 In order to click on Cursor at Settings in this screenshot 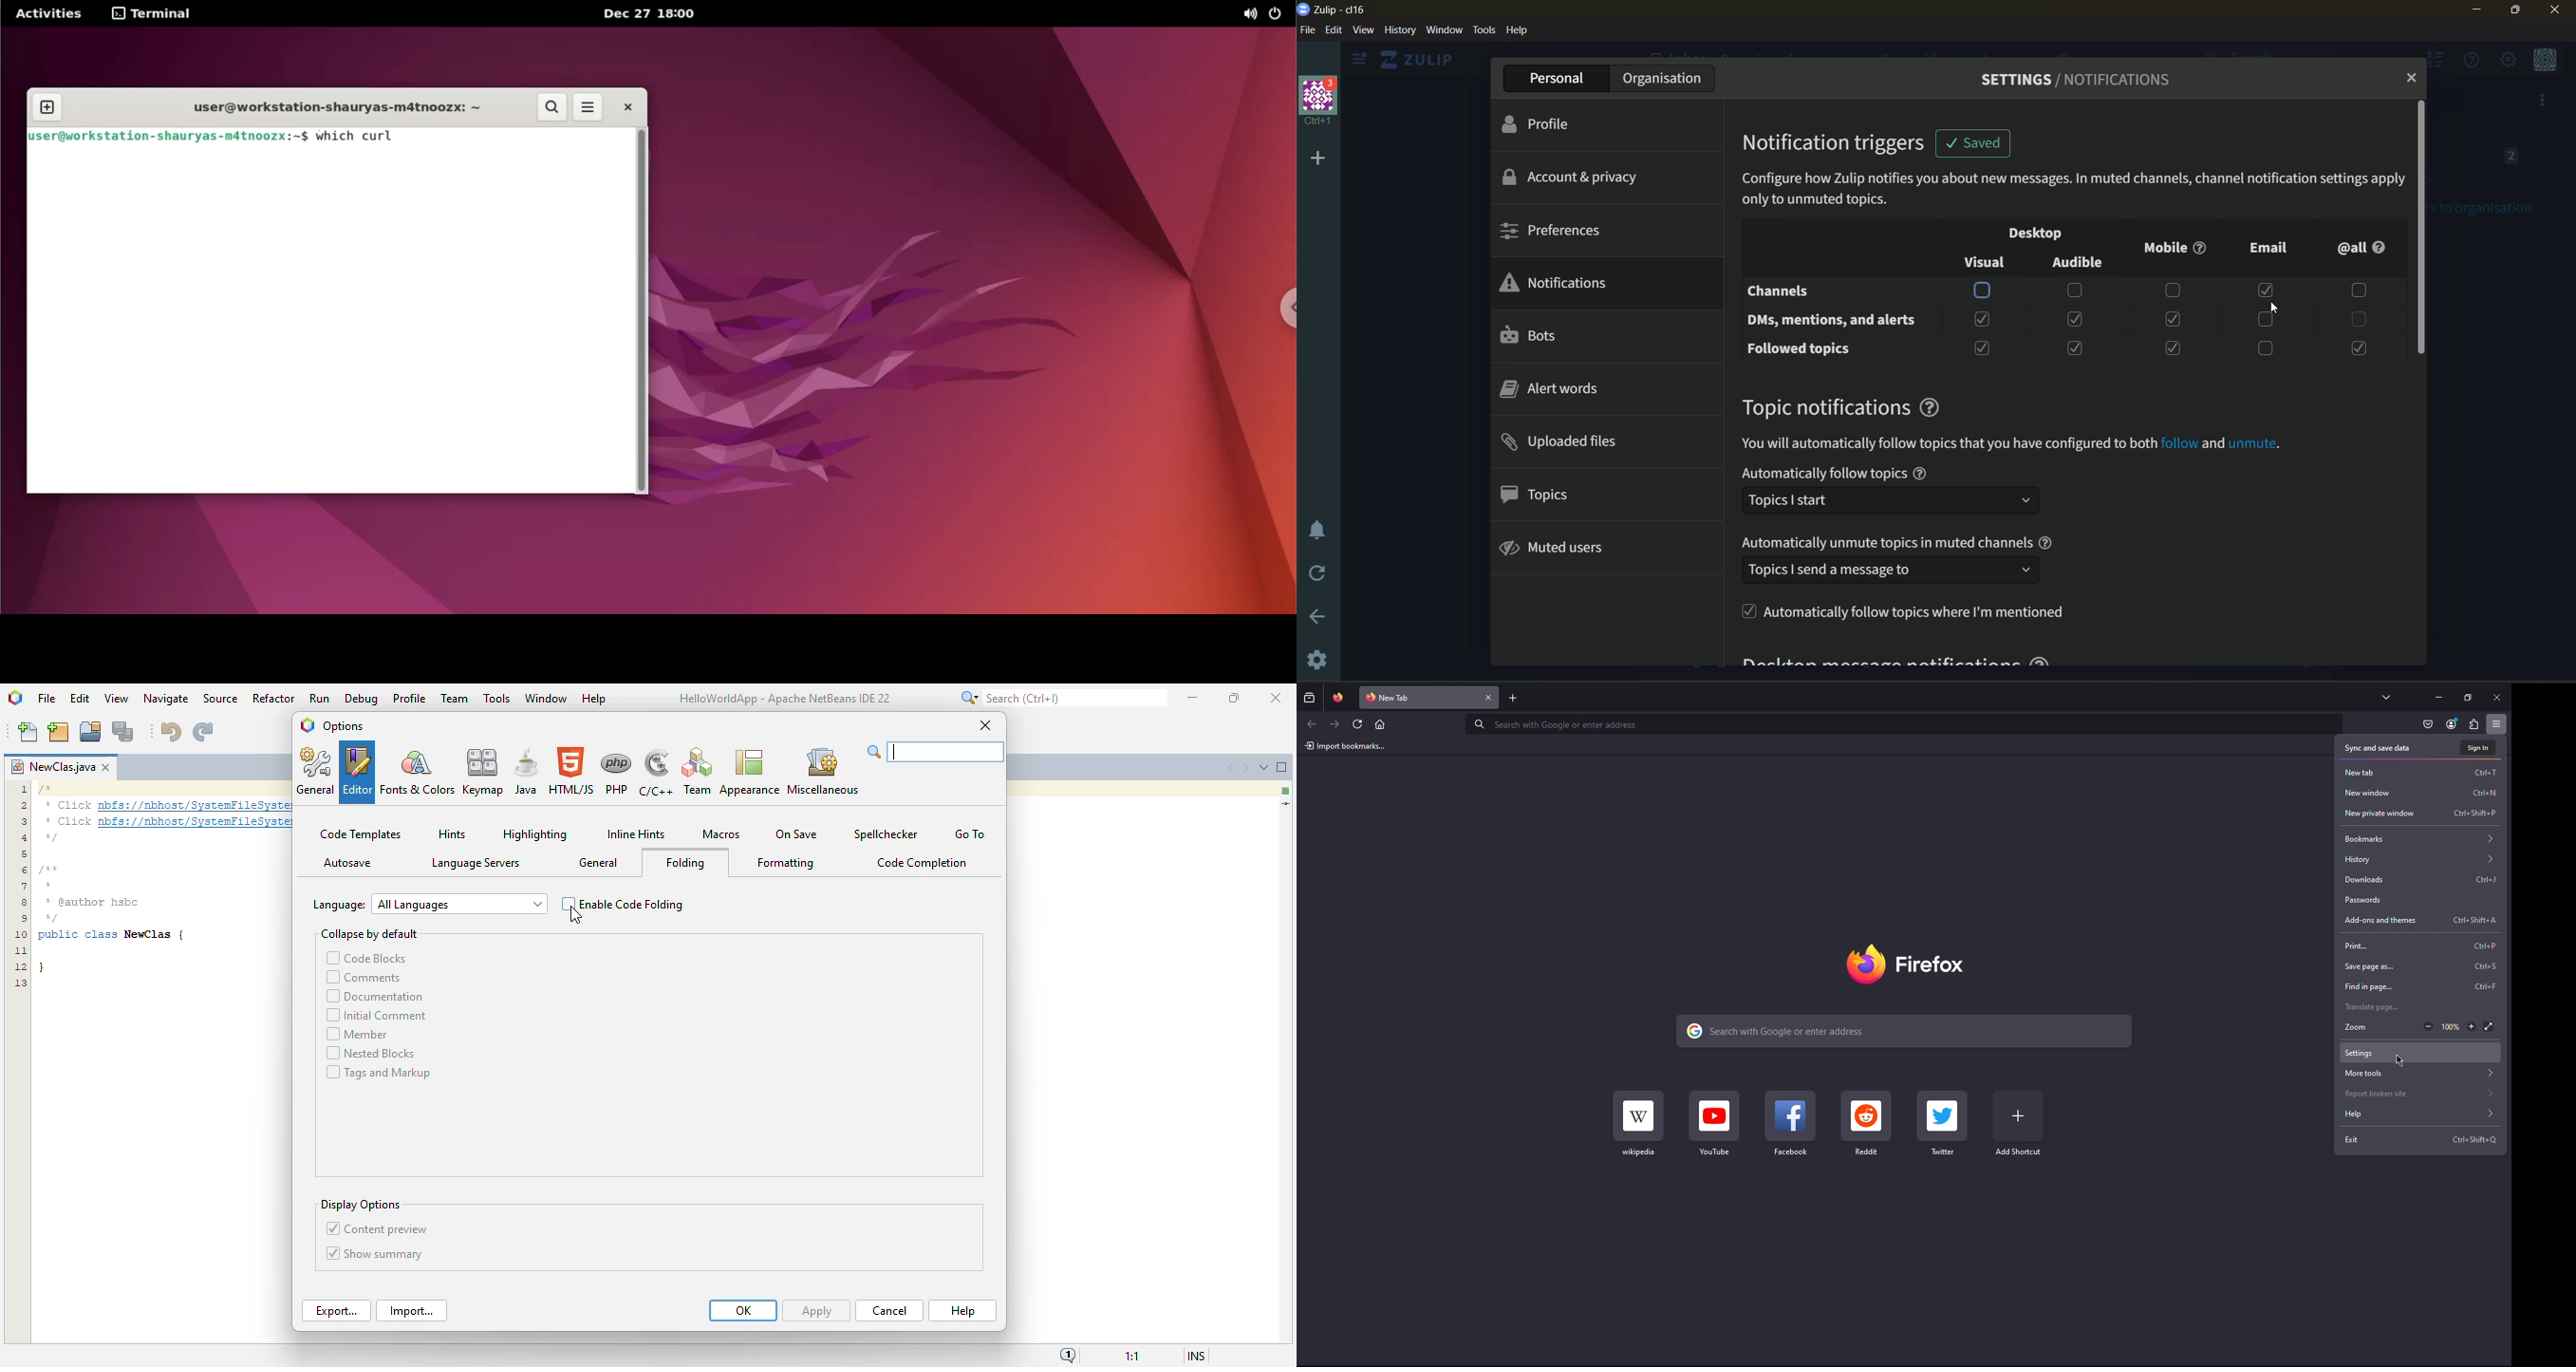, I will do `click(2420, 1052)`.